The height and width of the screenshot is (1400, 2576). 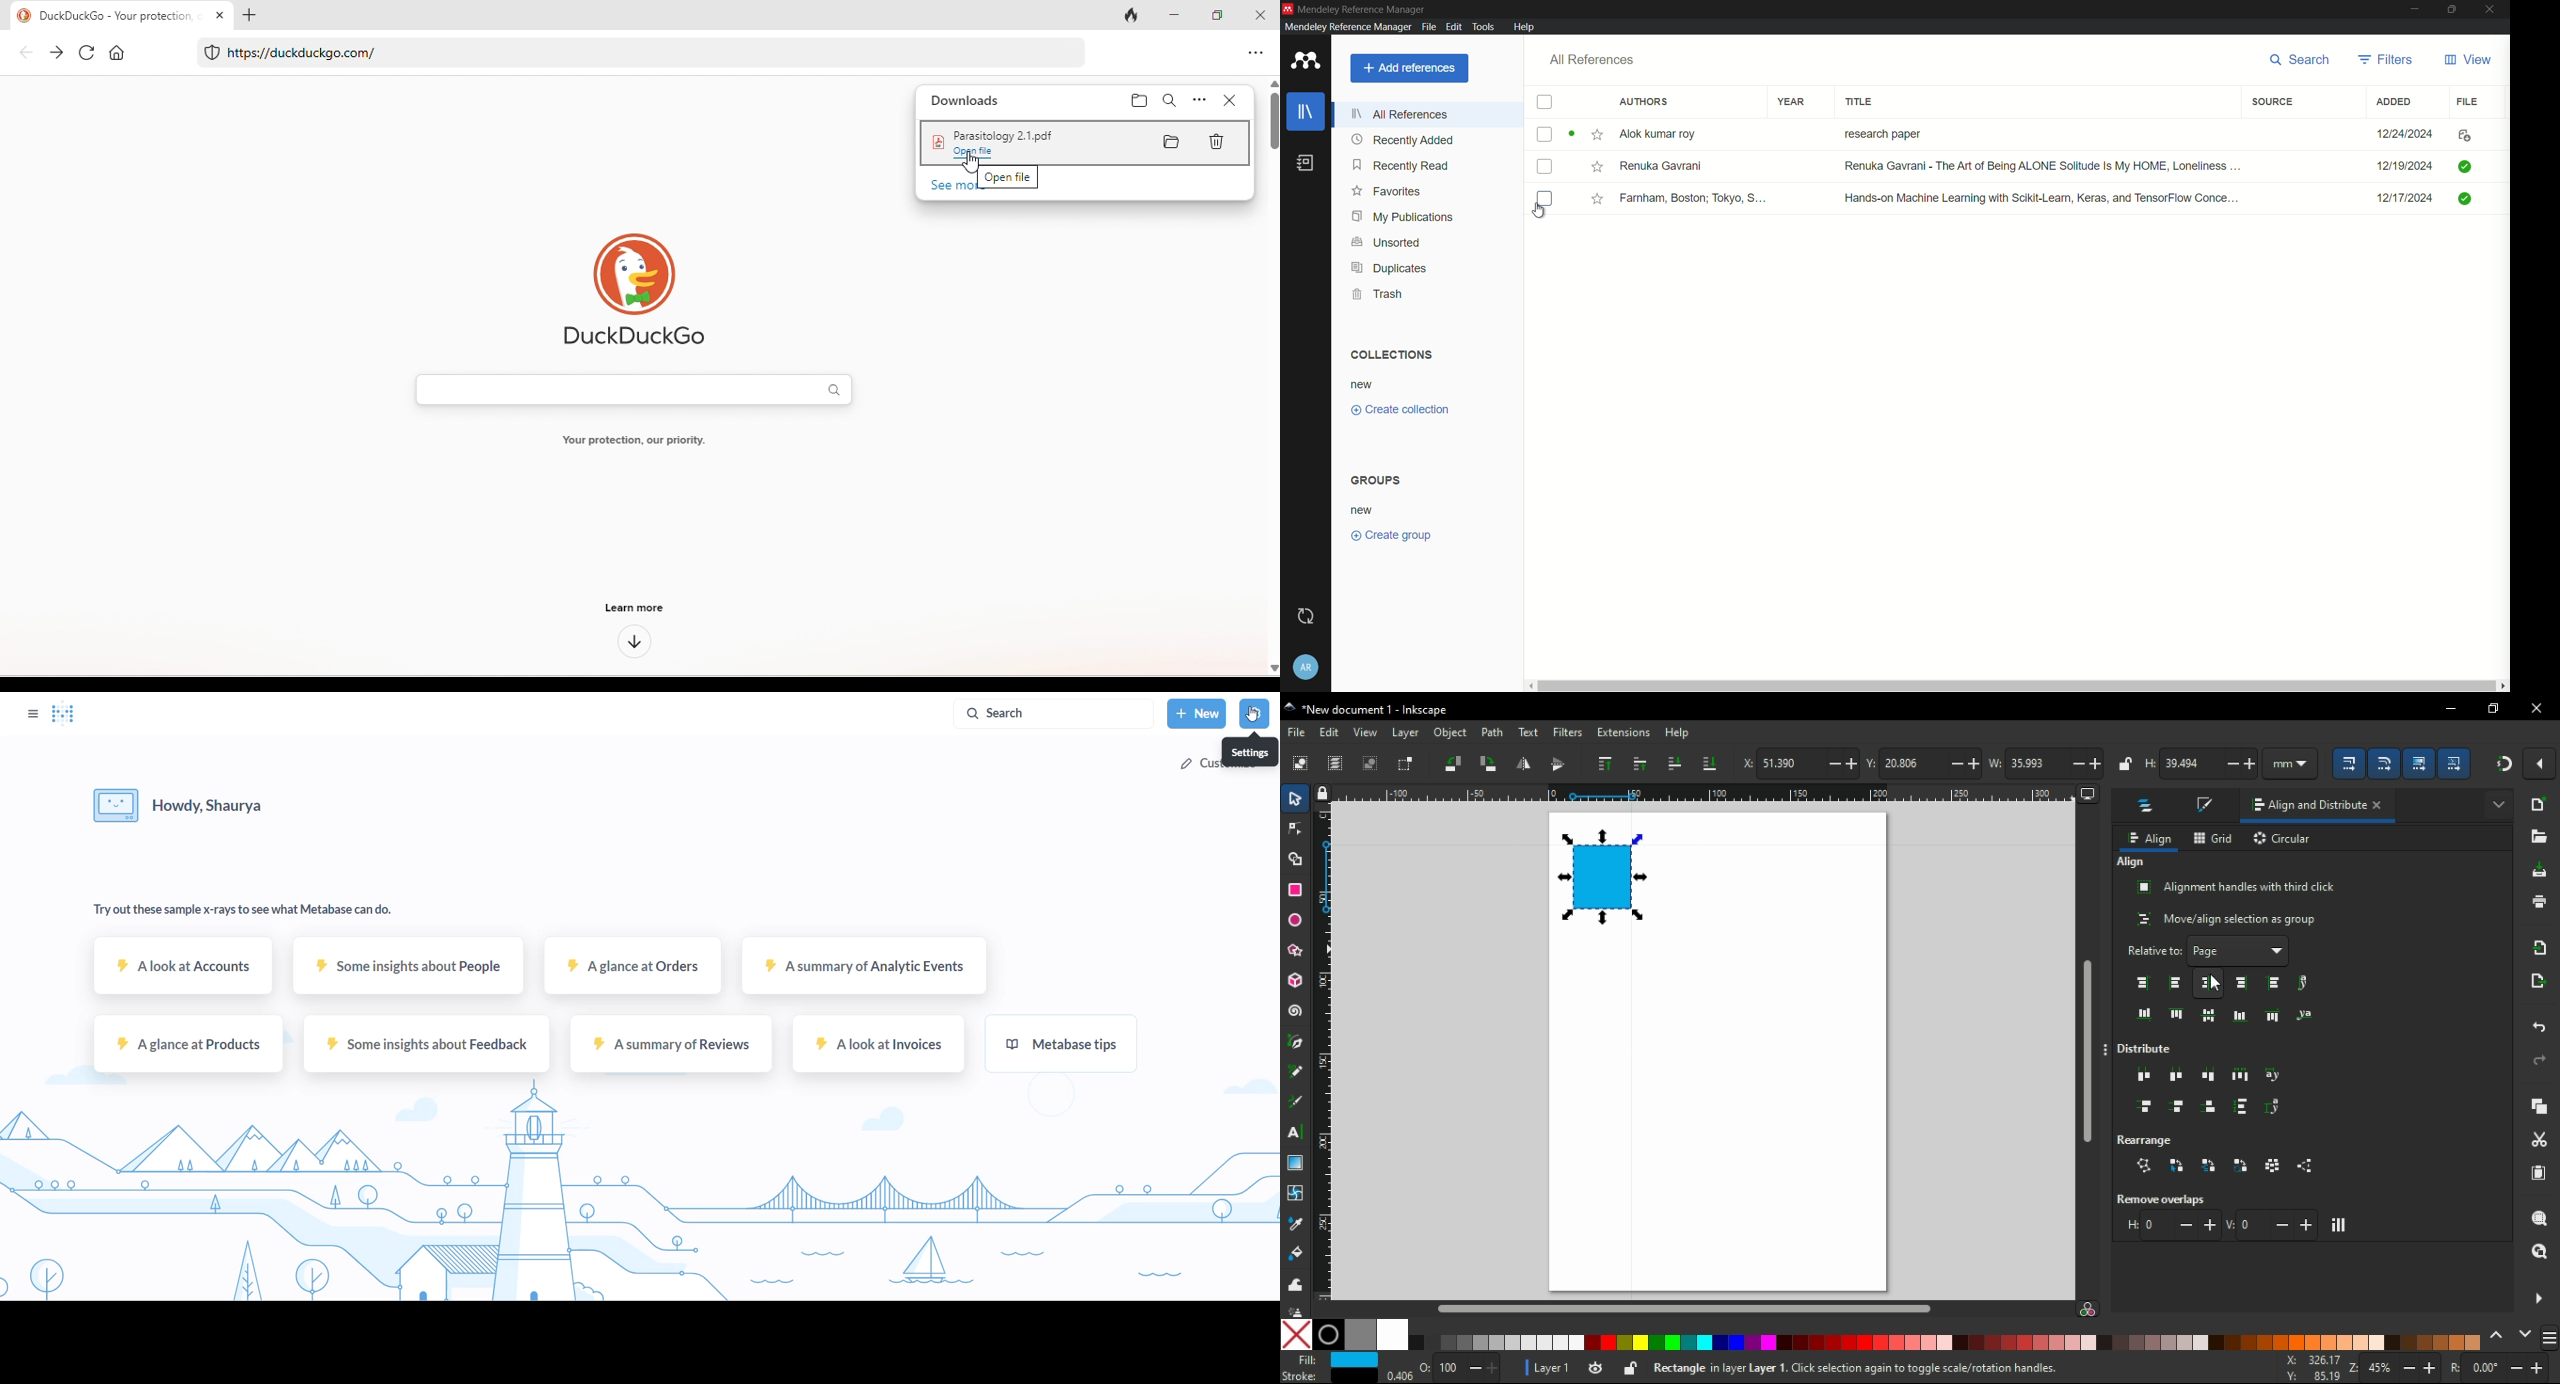 I want to click on search, so click(x=2301, y=60).